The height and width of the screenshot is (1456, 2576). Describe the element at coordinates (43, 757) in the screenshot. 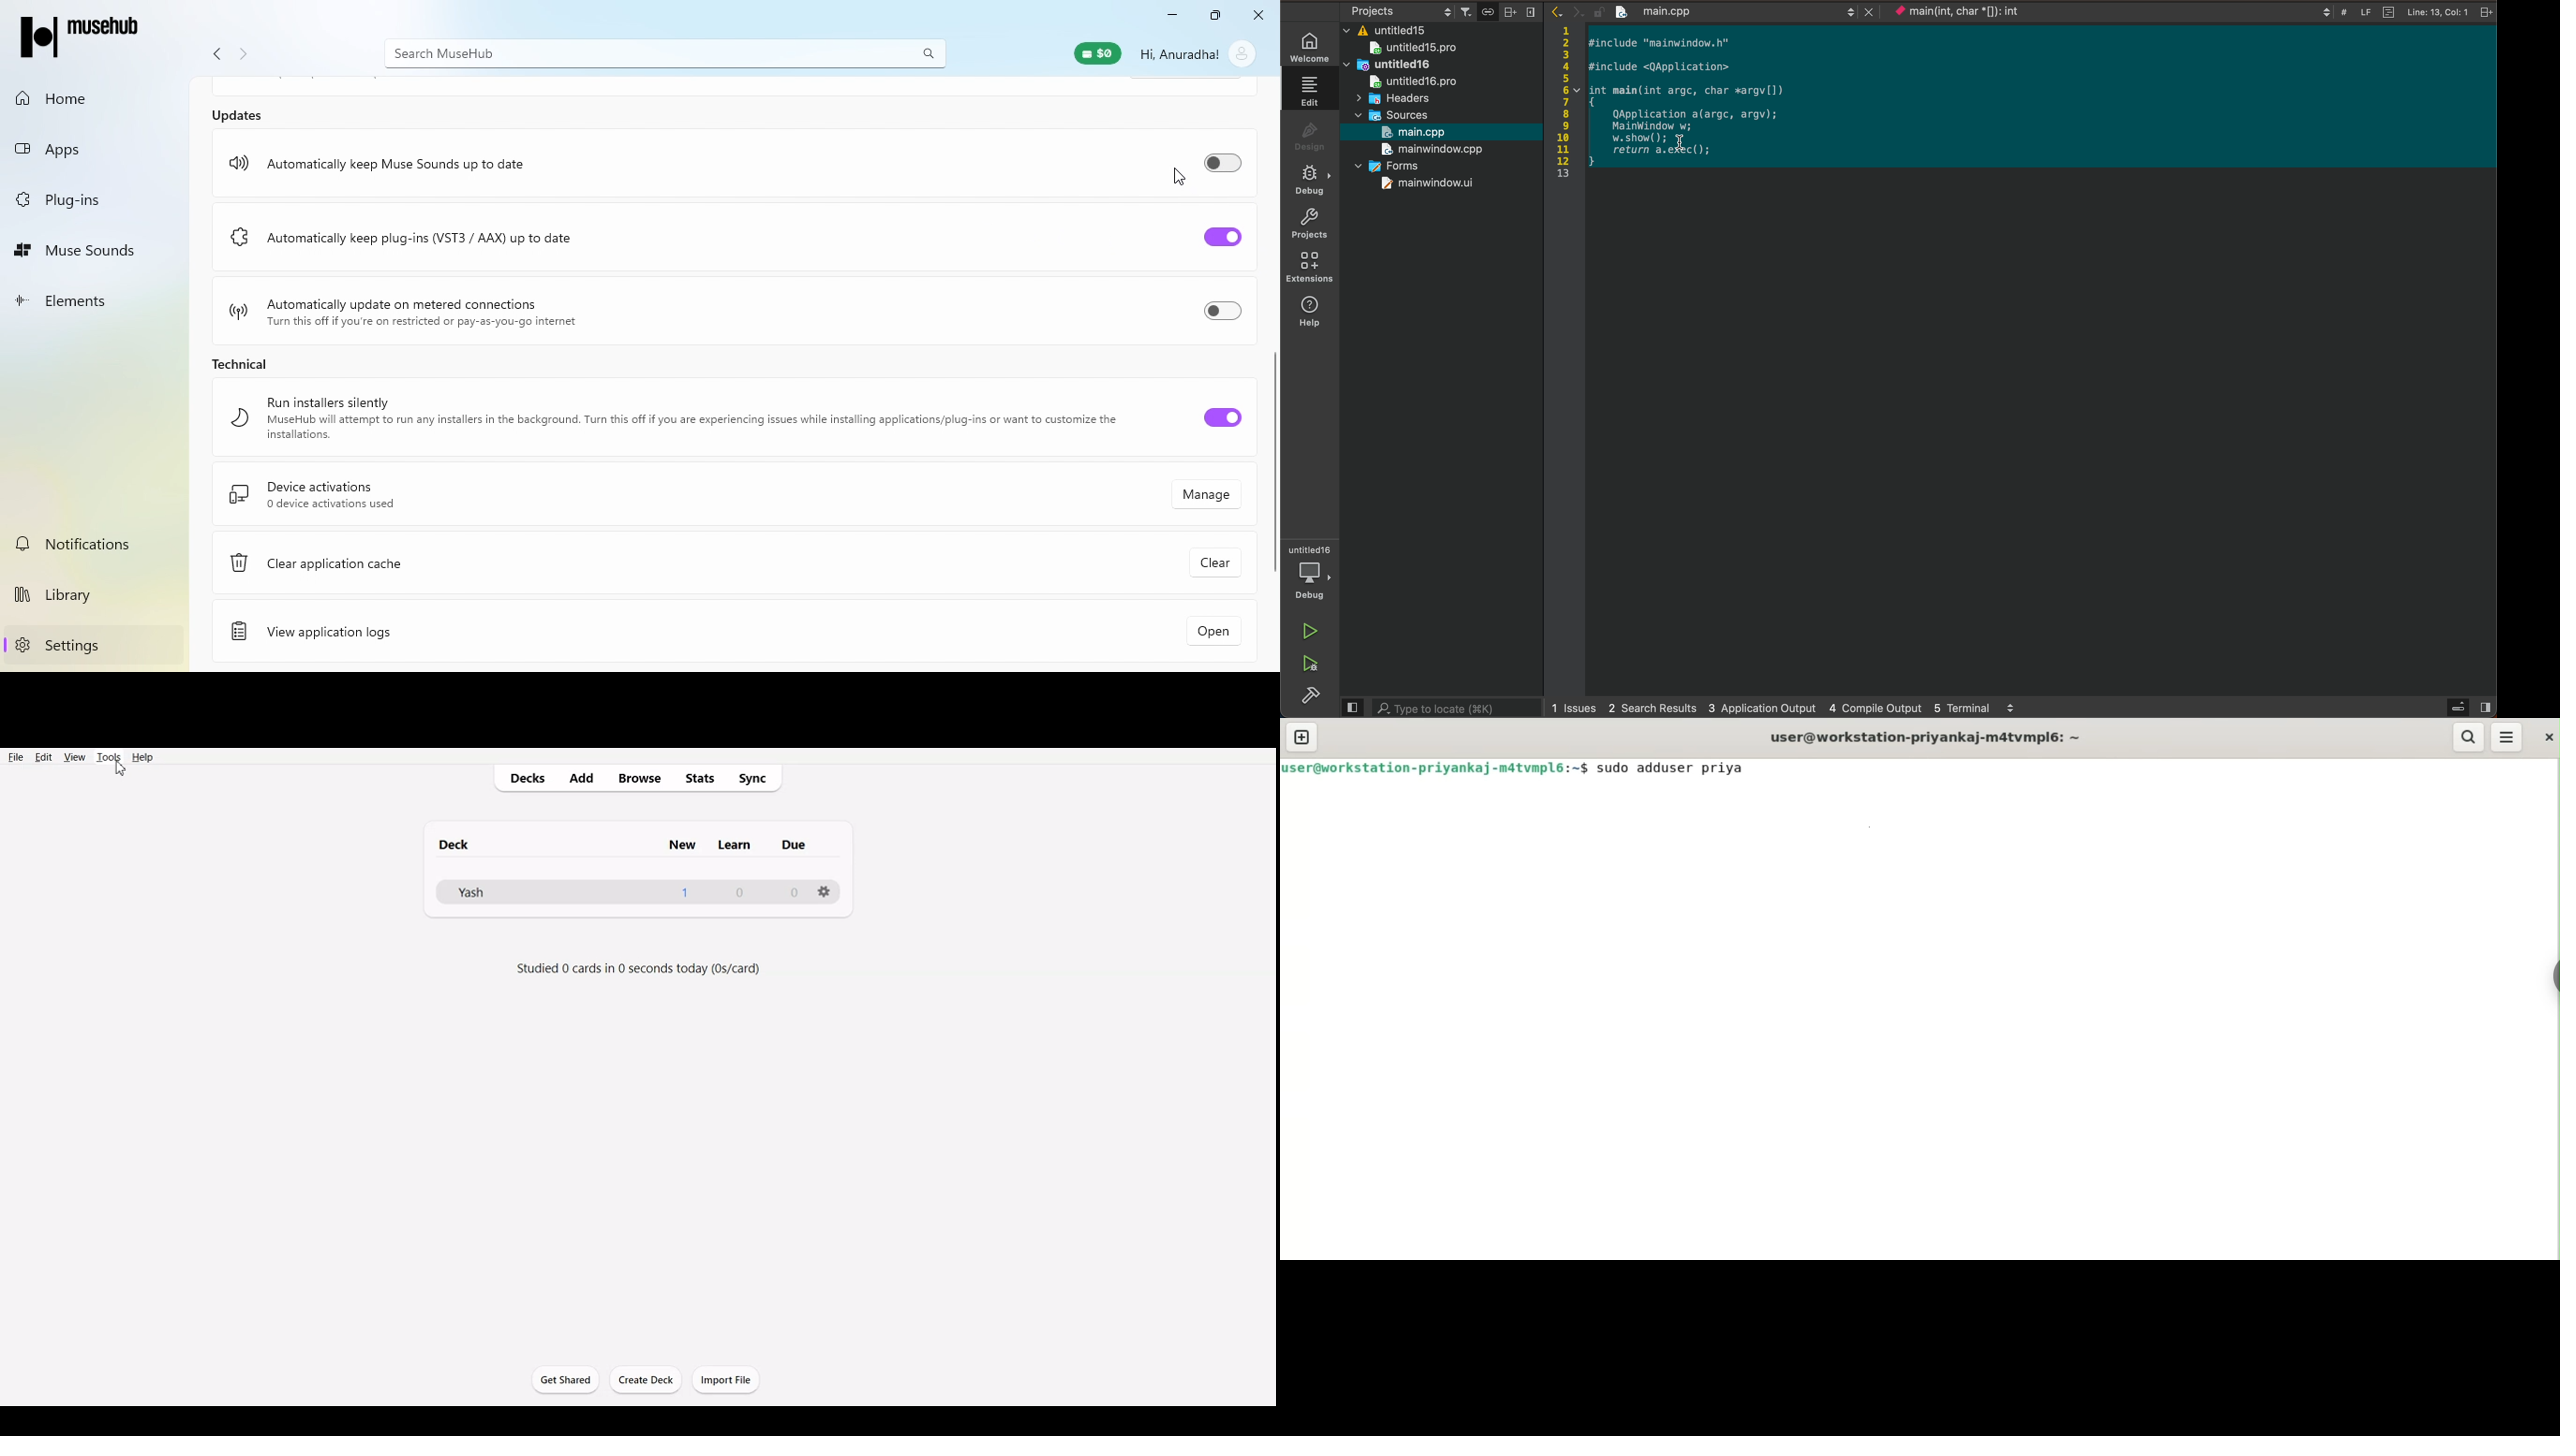

I see `Edit` at that location.